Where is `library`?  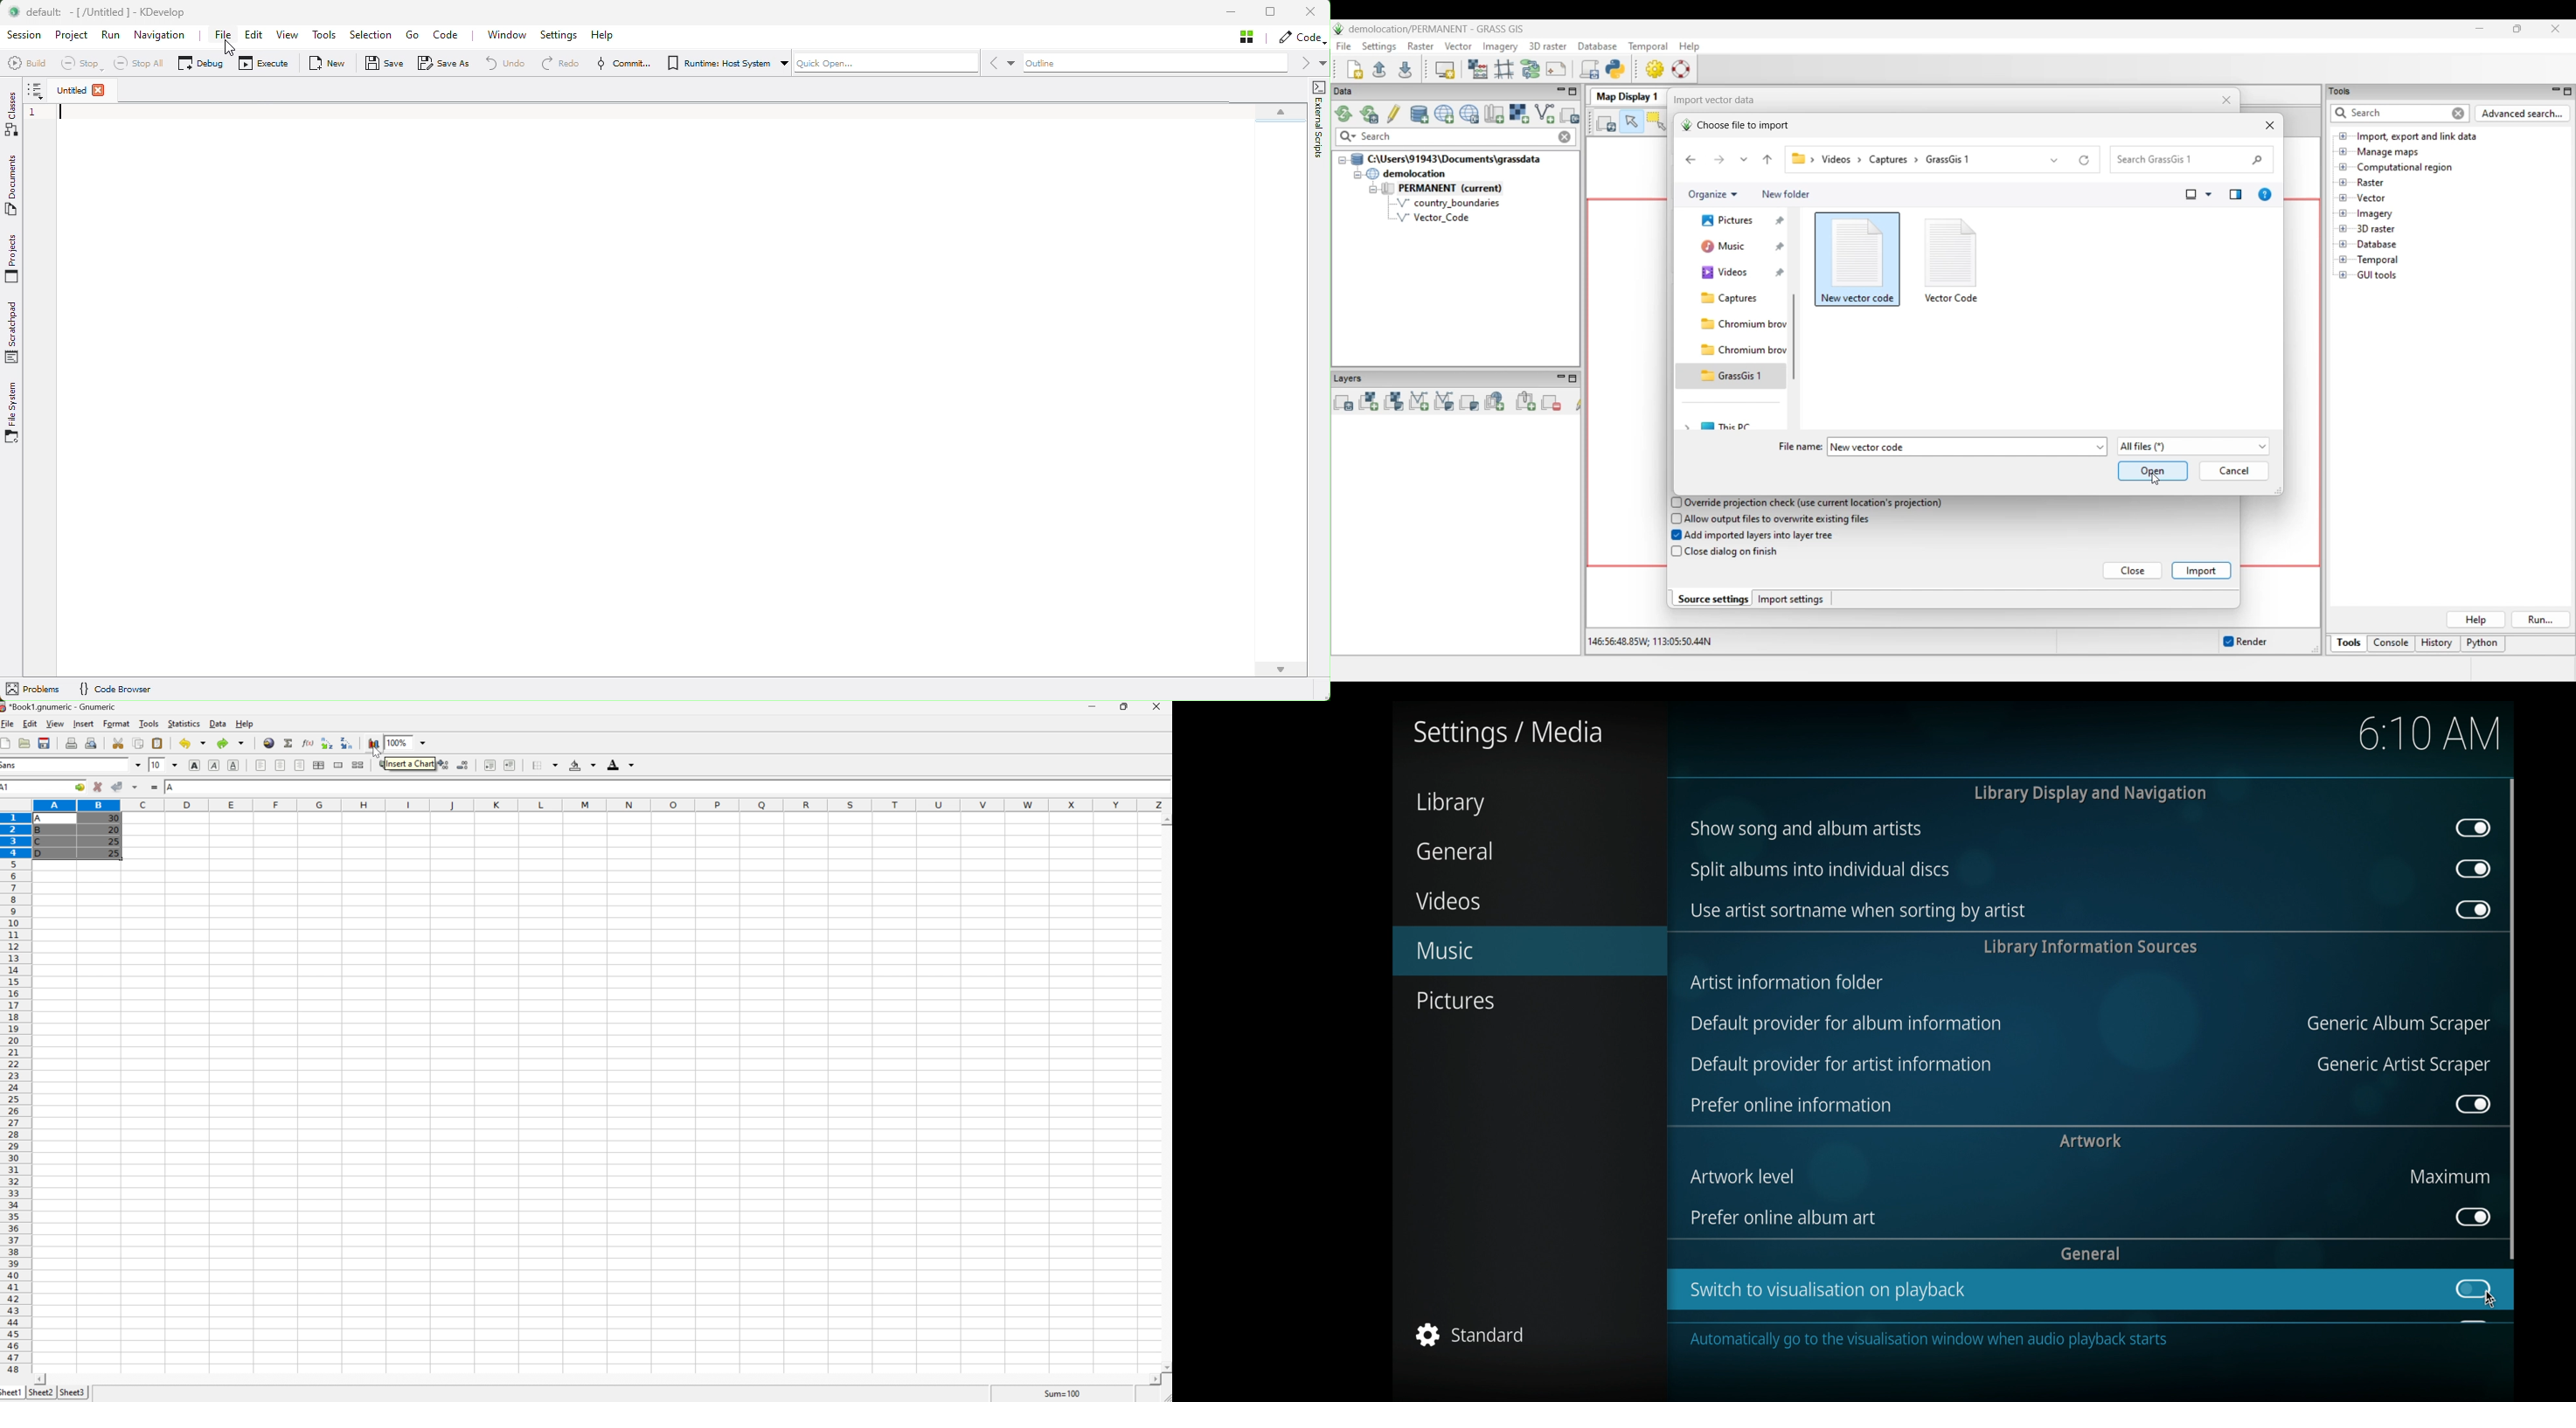
library is located at coordinates (1450, 804).